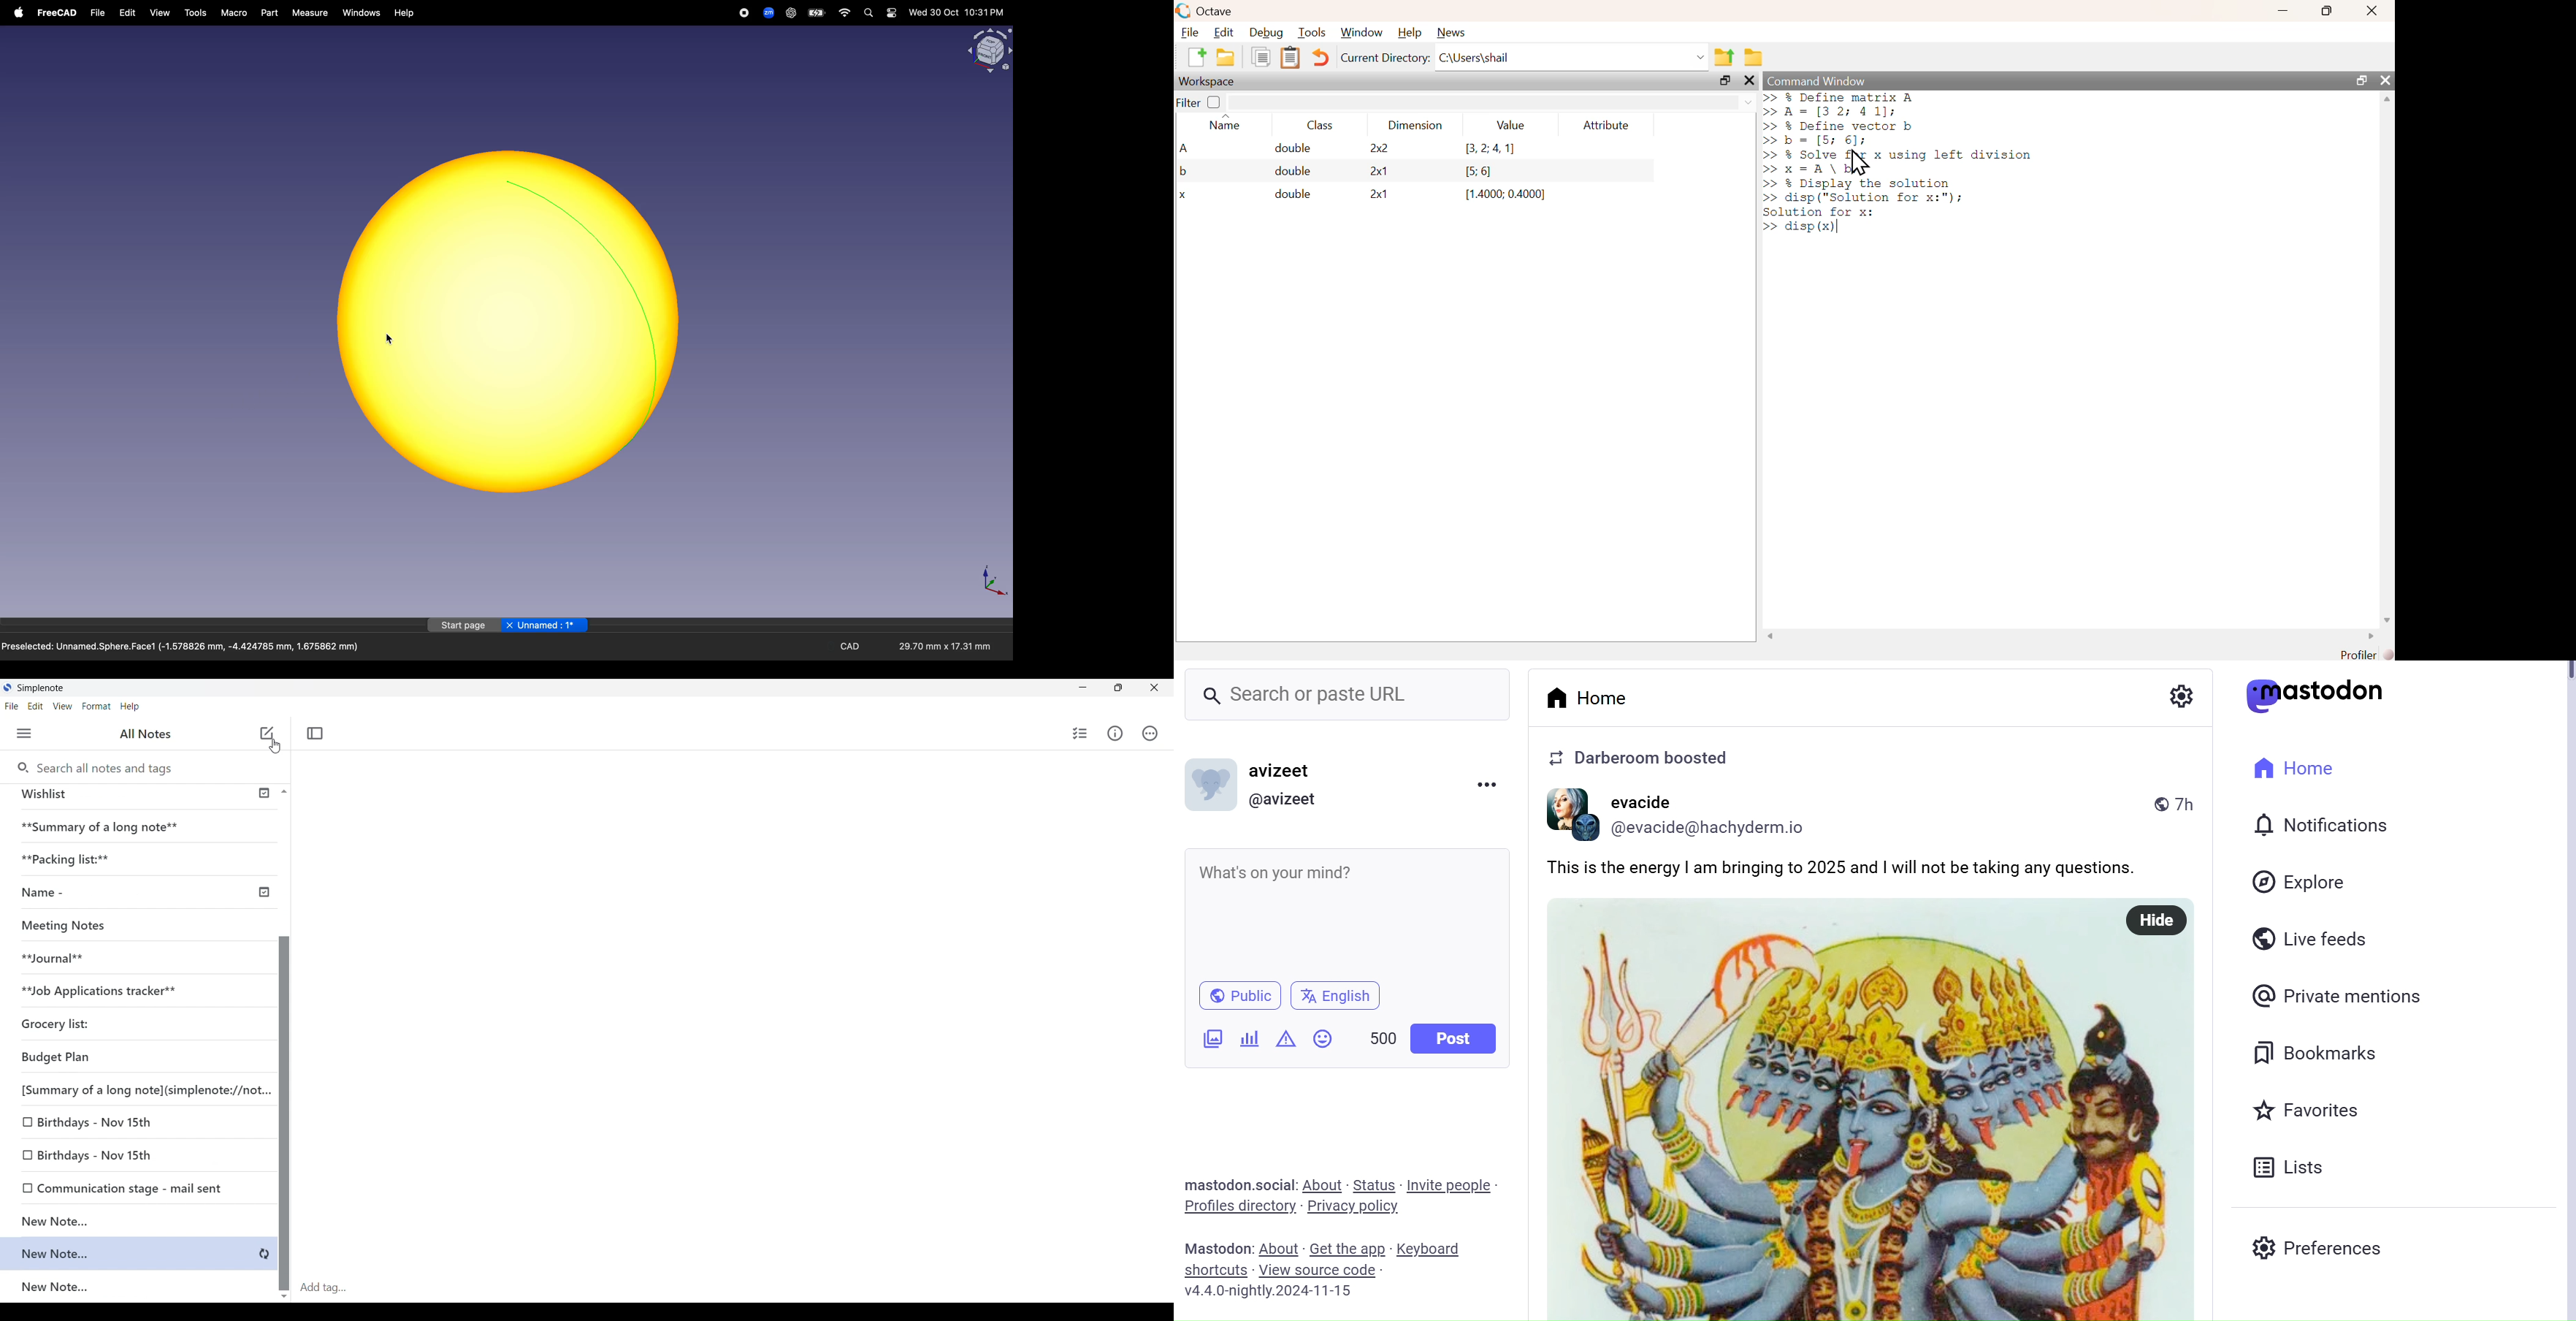  What do you see at coordinates (1384, 1038) in the screenshot?
I see `Word Limit` at bounding box center [1384, 1038].